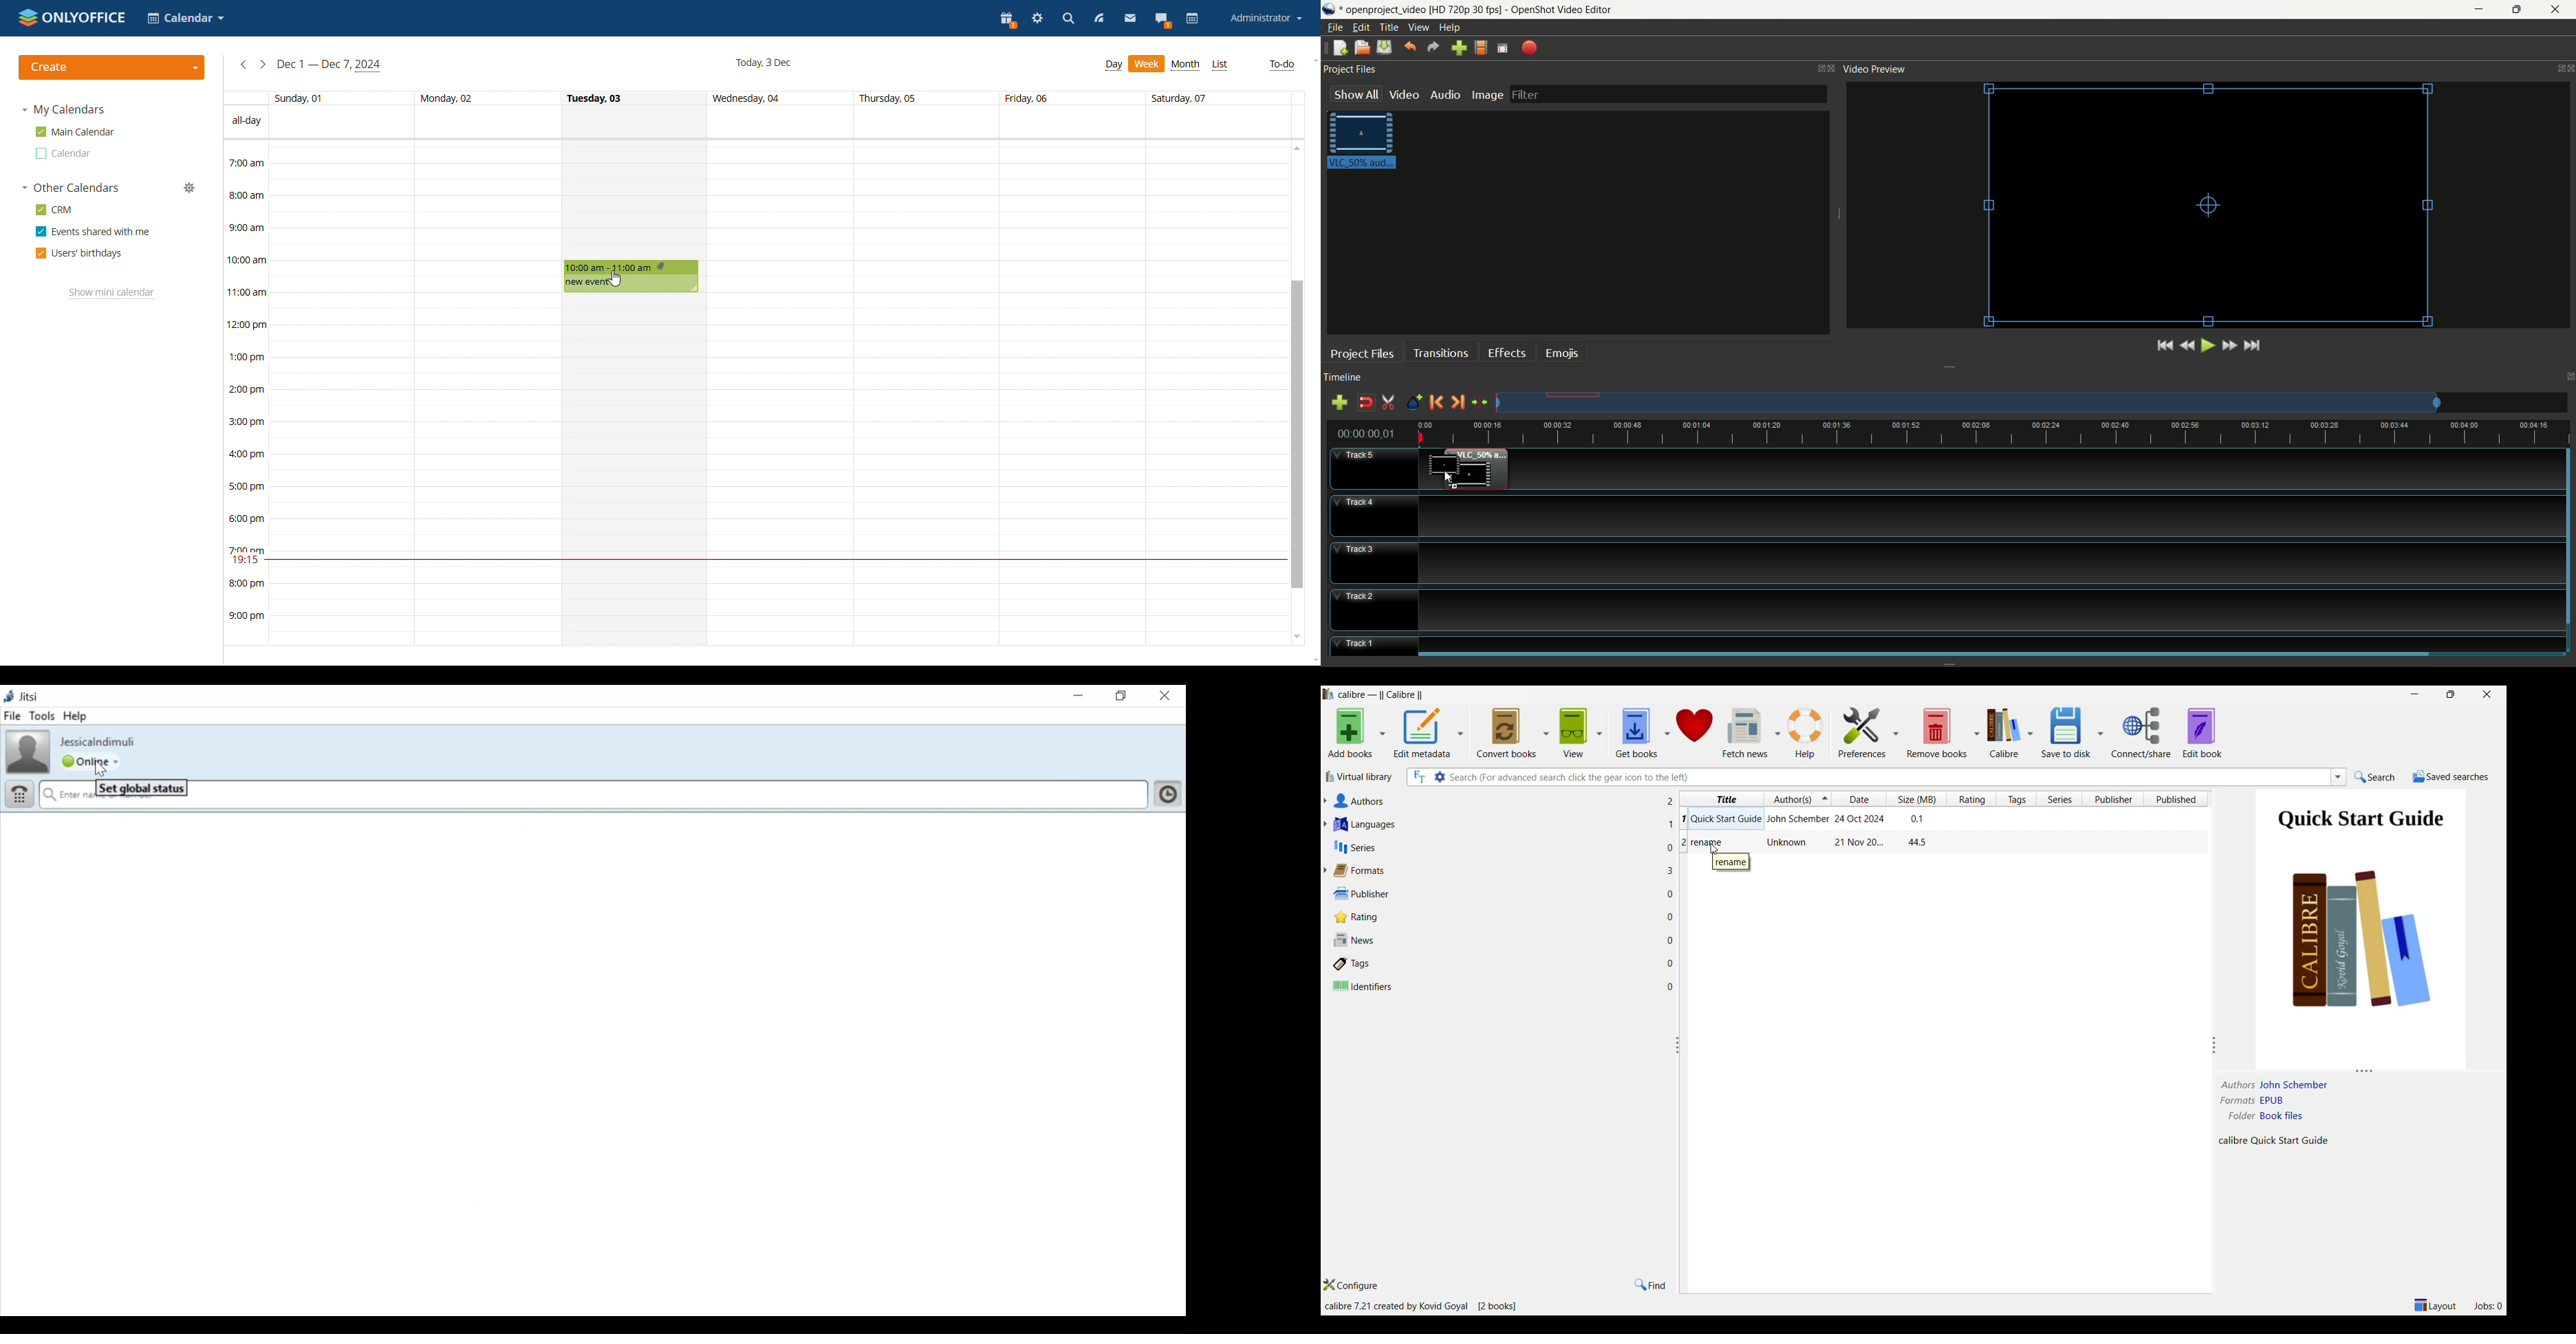  Describe the element at coordinates (1670, 897) in the screenshot. I see `Number of files w.r.t. each column` at that location.